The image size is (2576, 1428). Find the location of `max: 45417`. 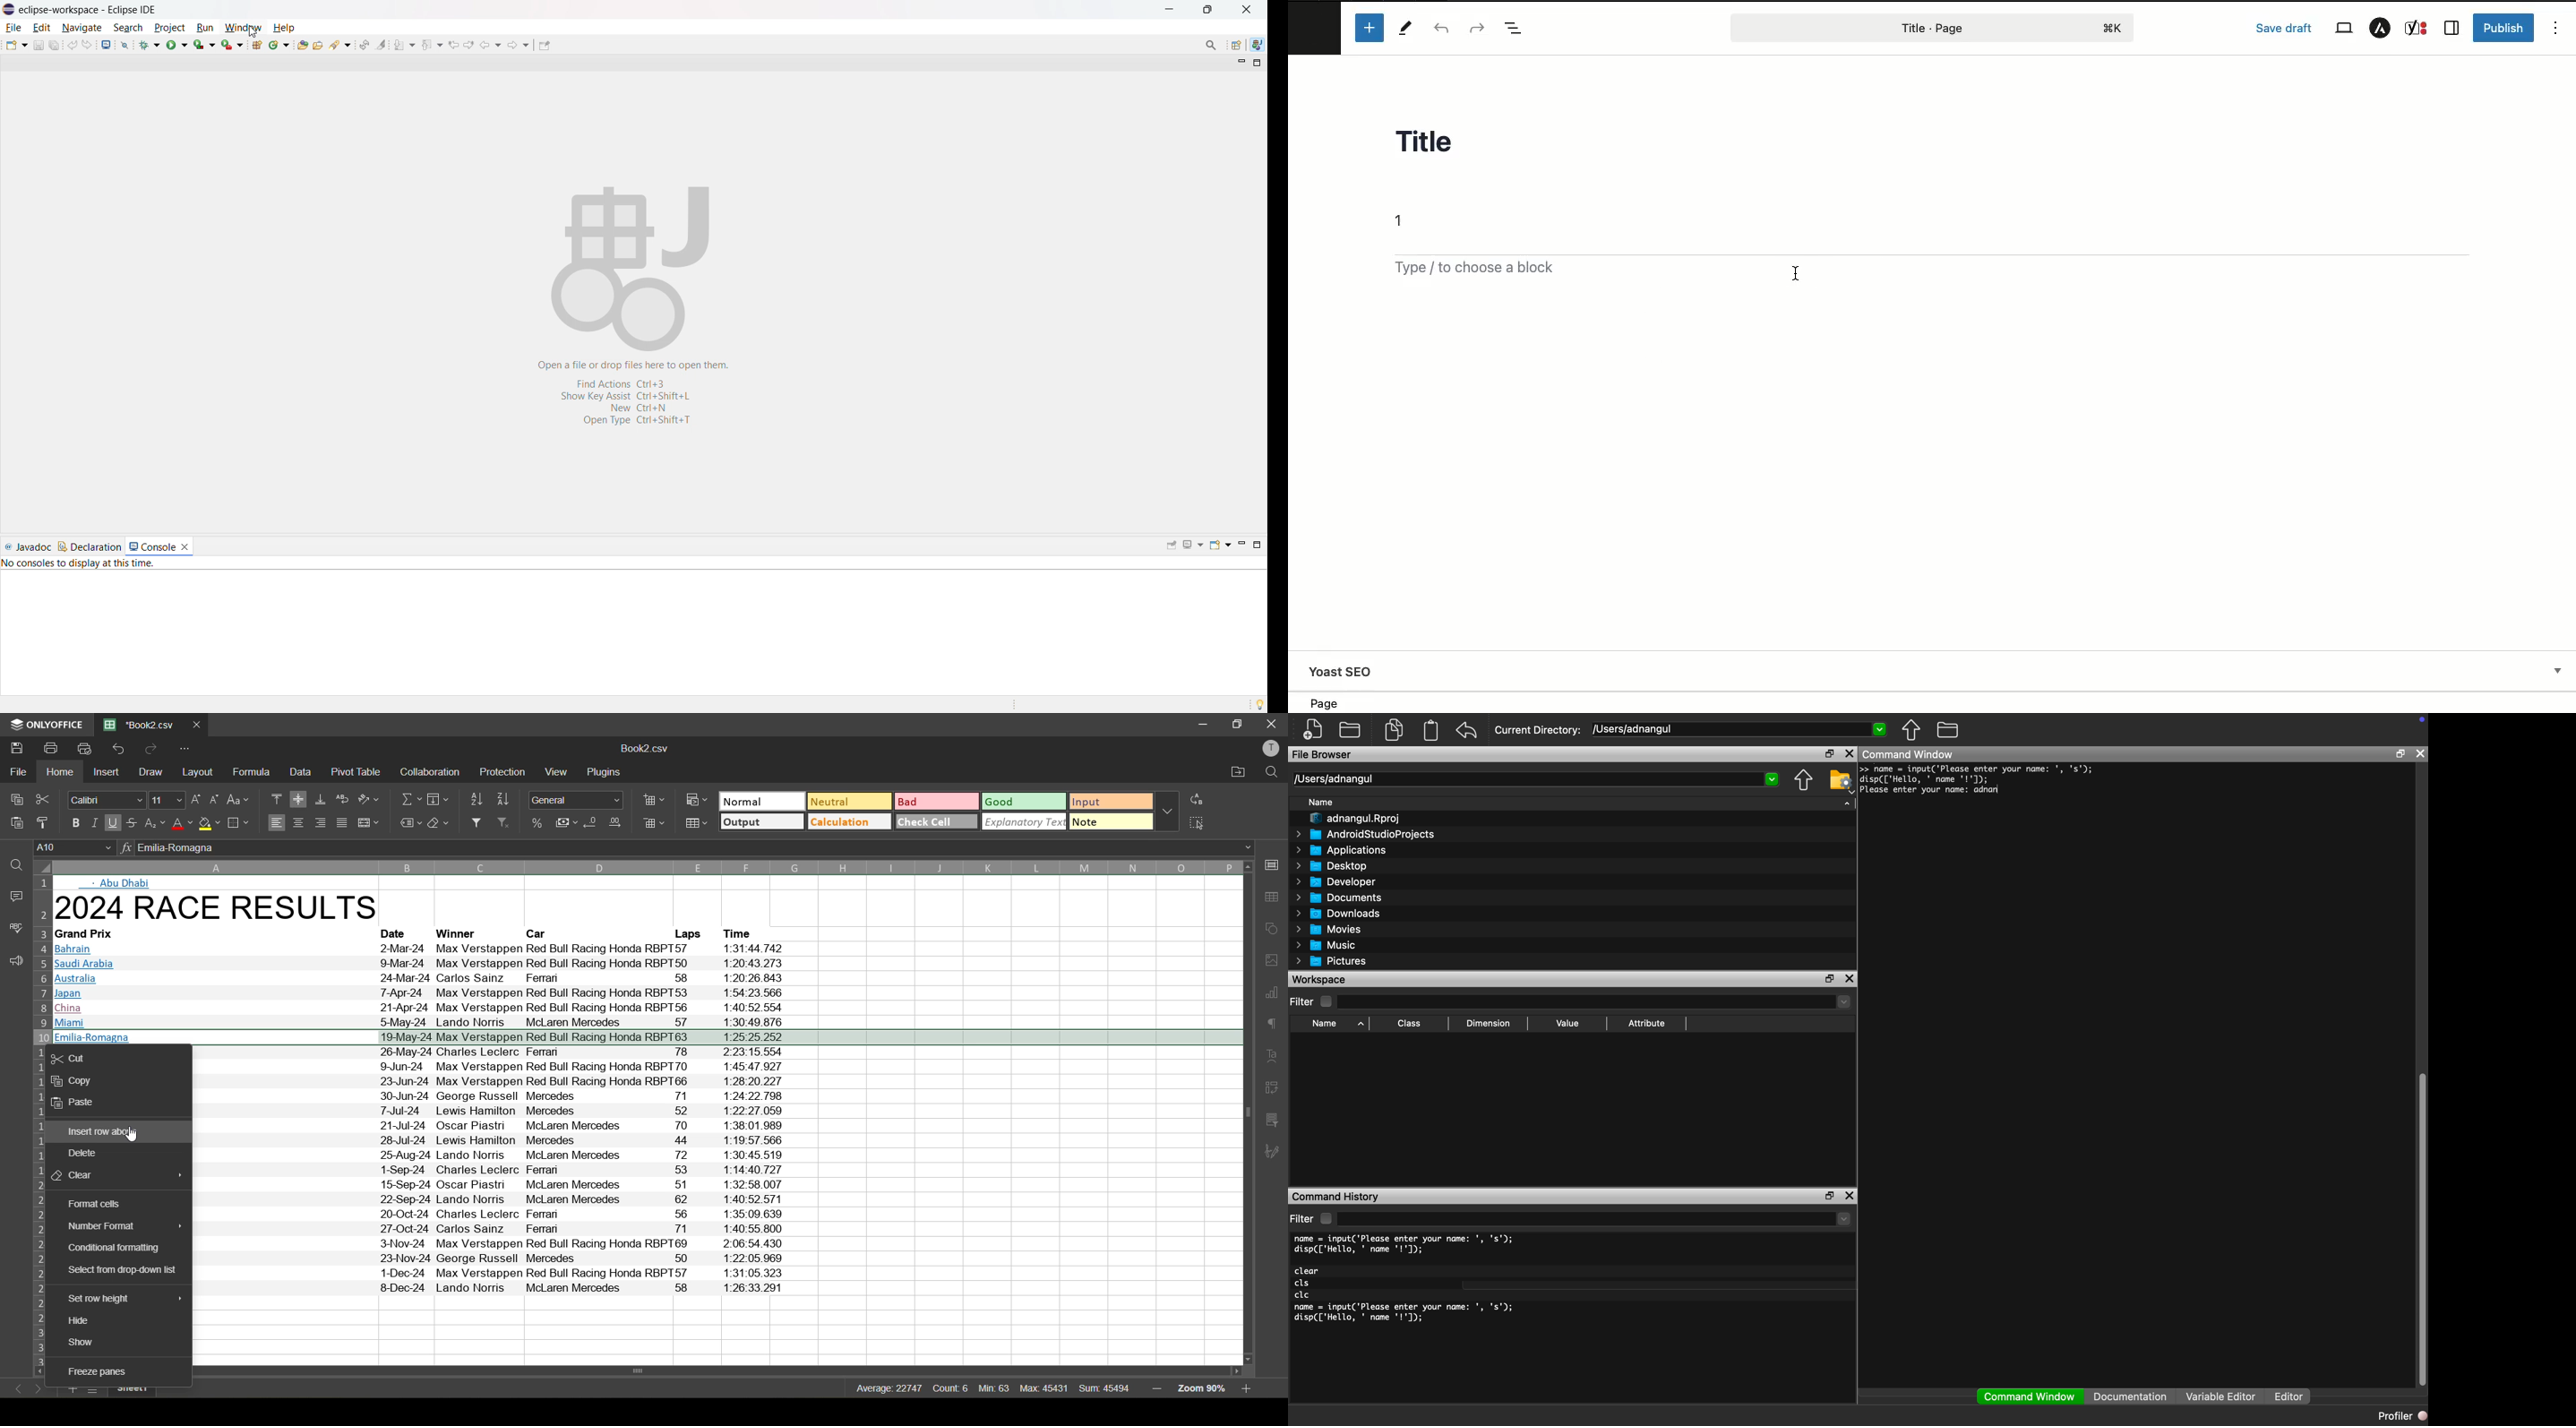

max: 45417 is located at coordinates (1046, 1389).